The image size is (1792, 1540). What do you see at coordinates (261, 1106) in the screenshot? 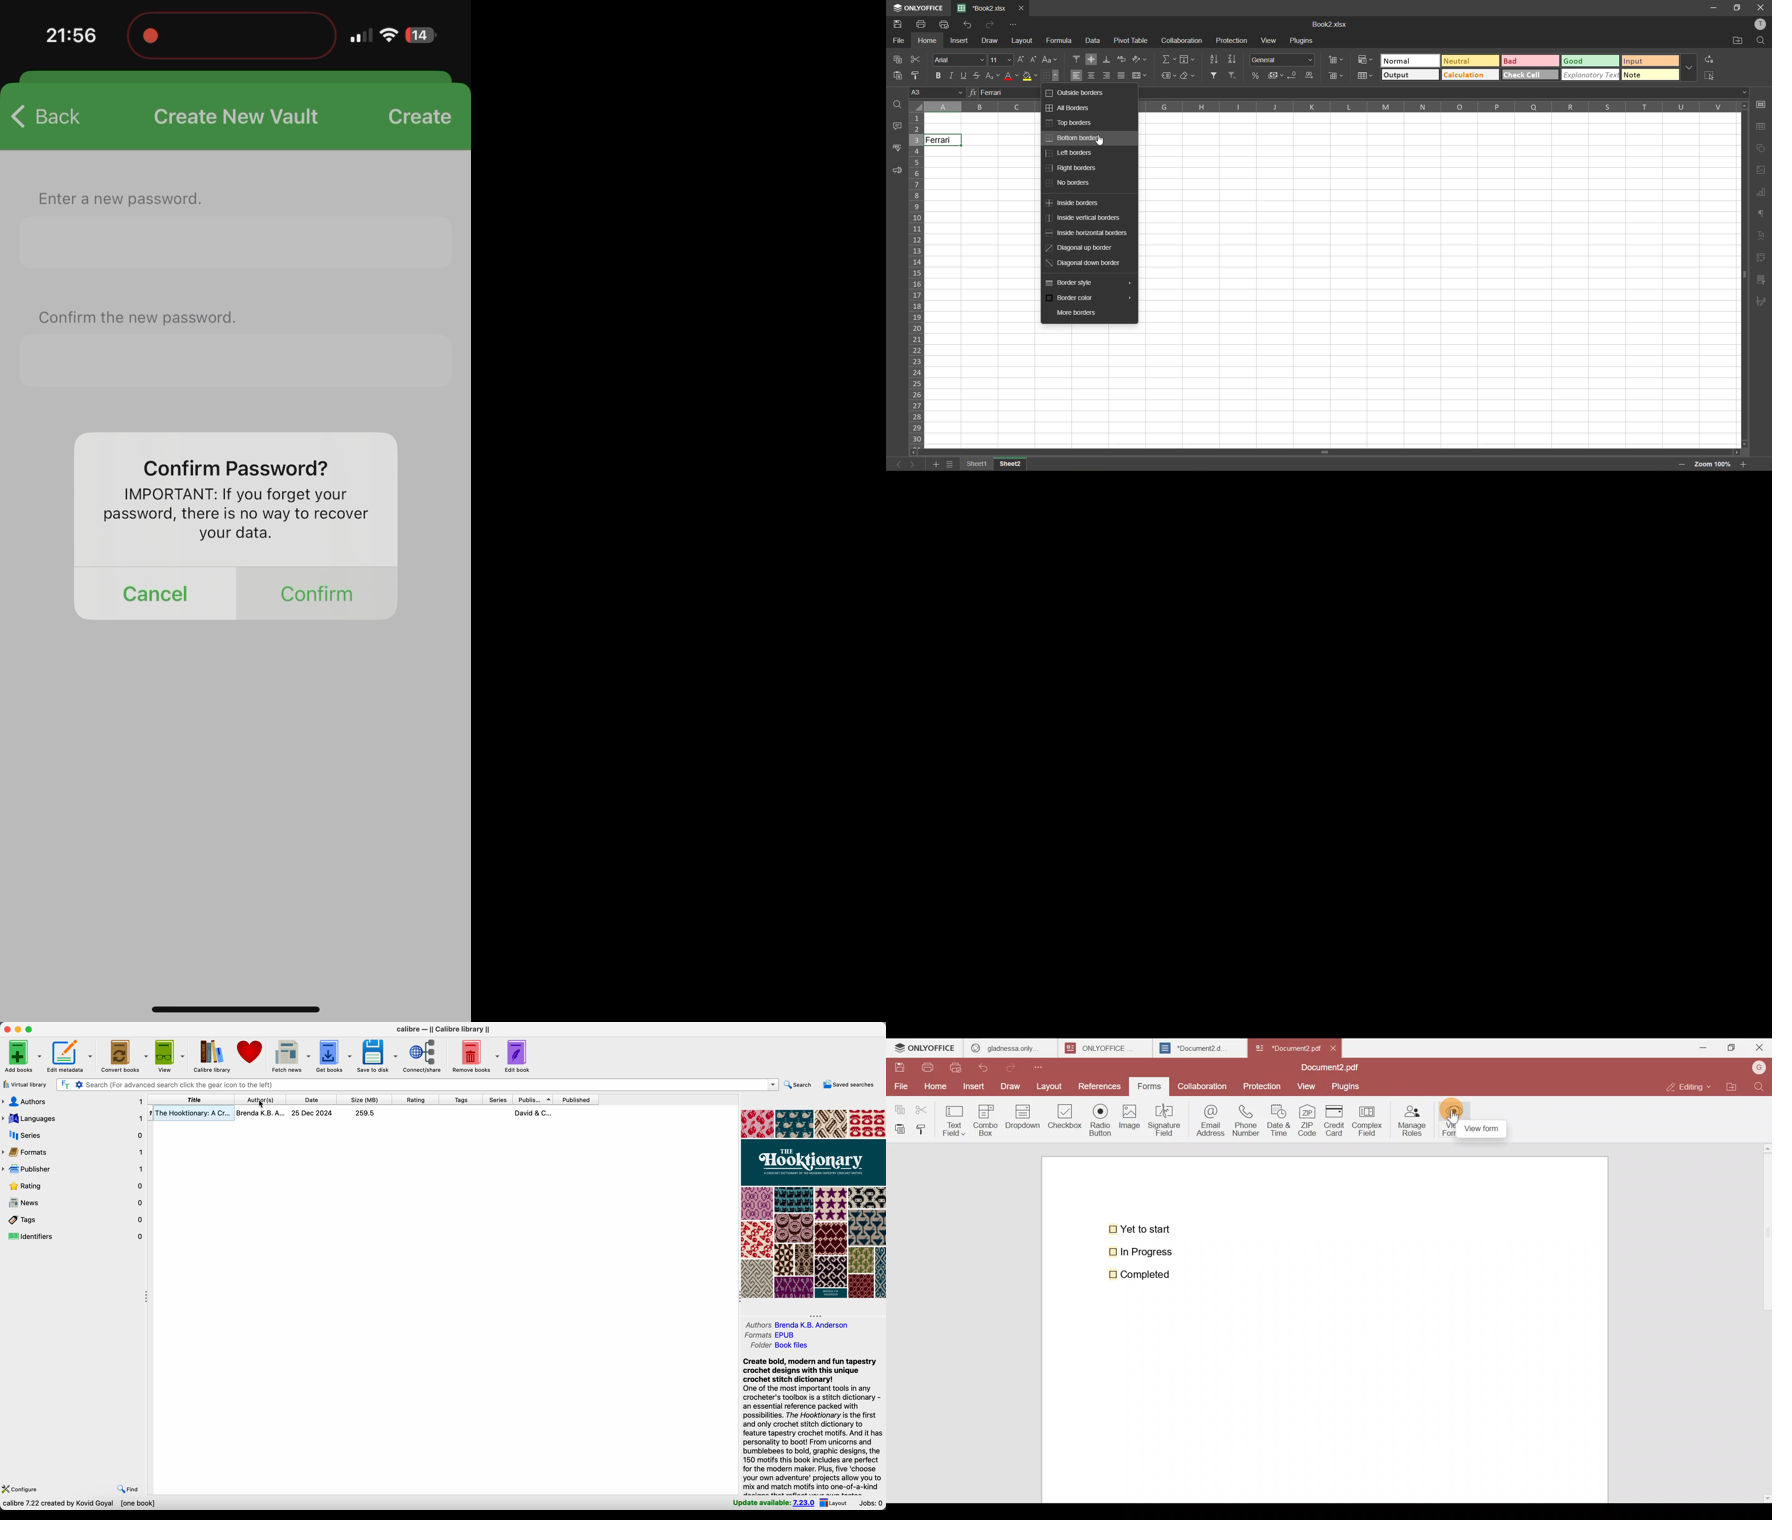
I see `cursor` at bounding box center [261, 1106].